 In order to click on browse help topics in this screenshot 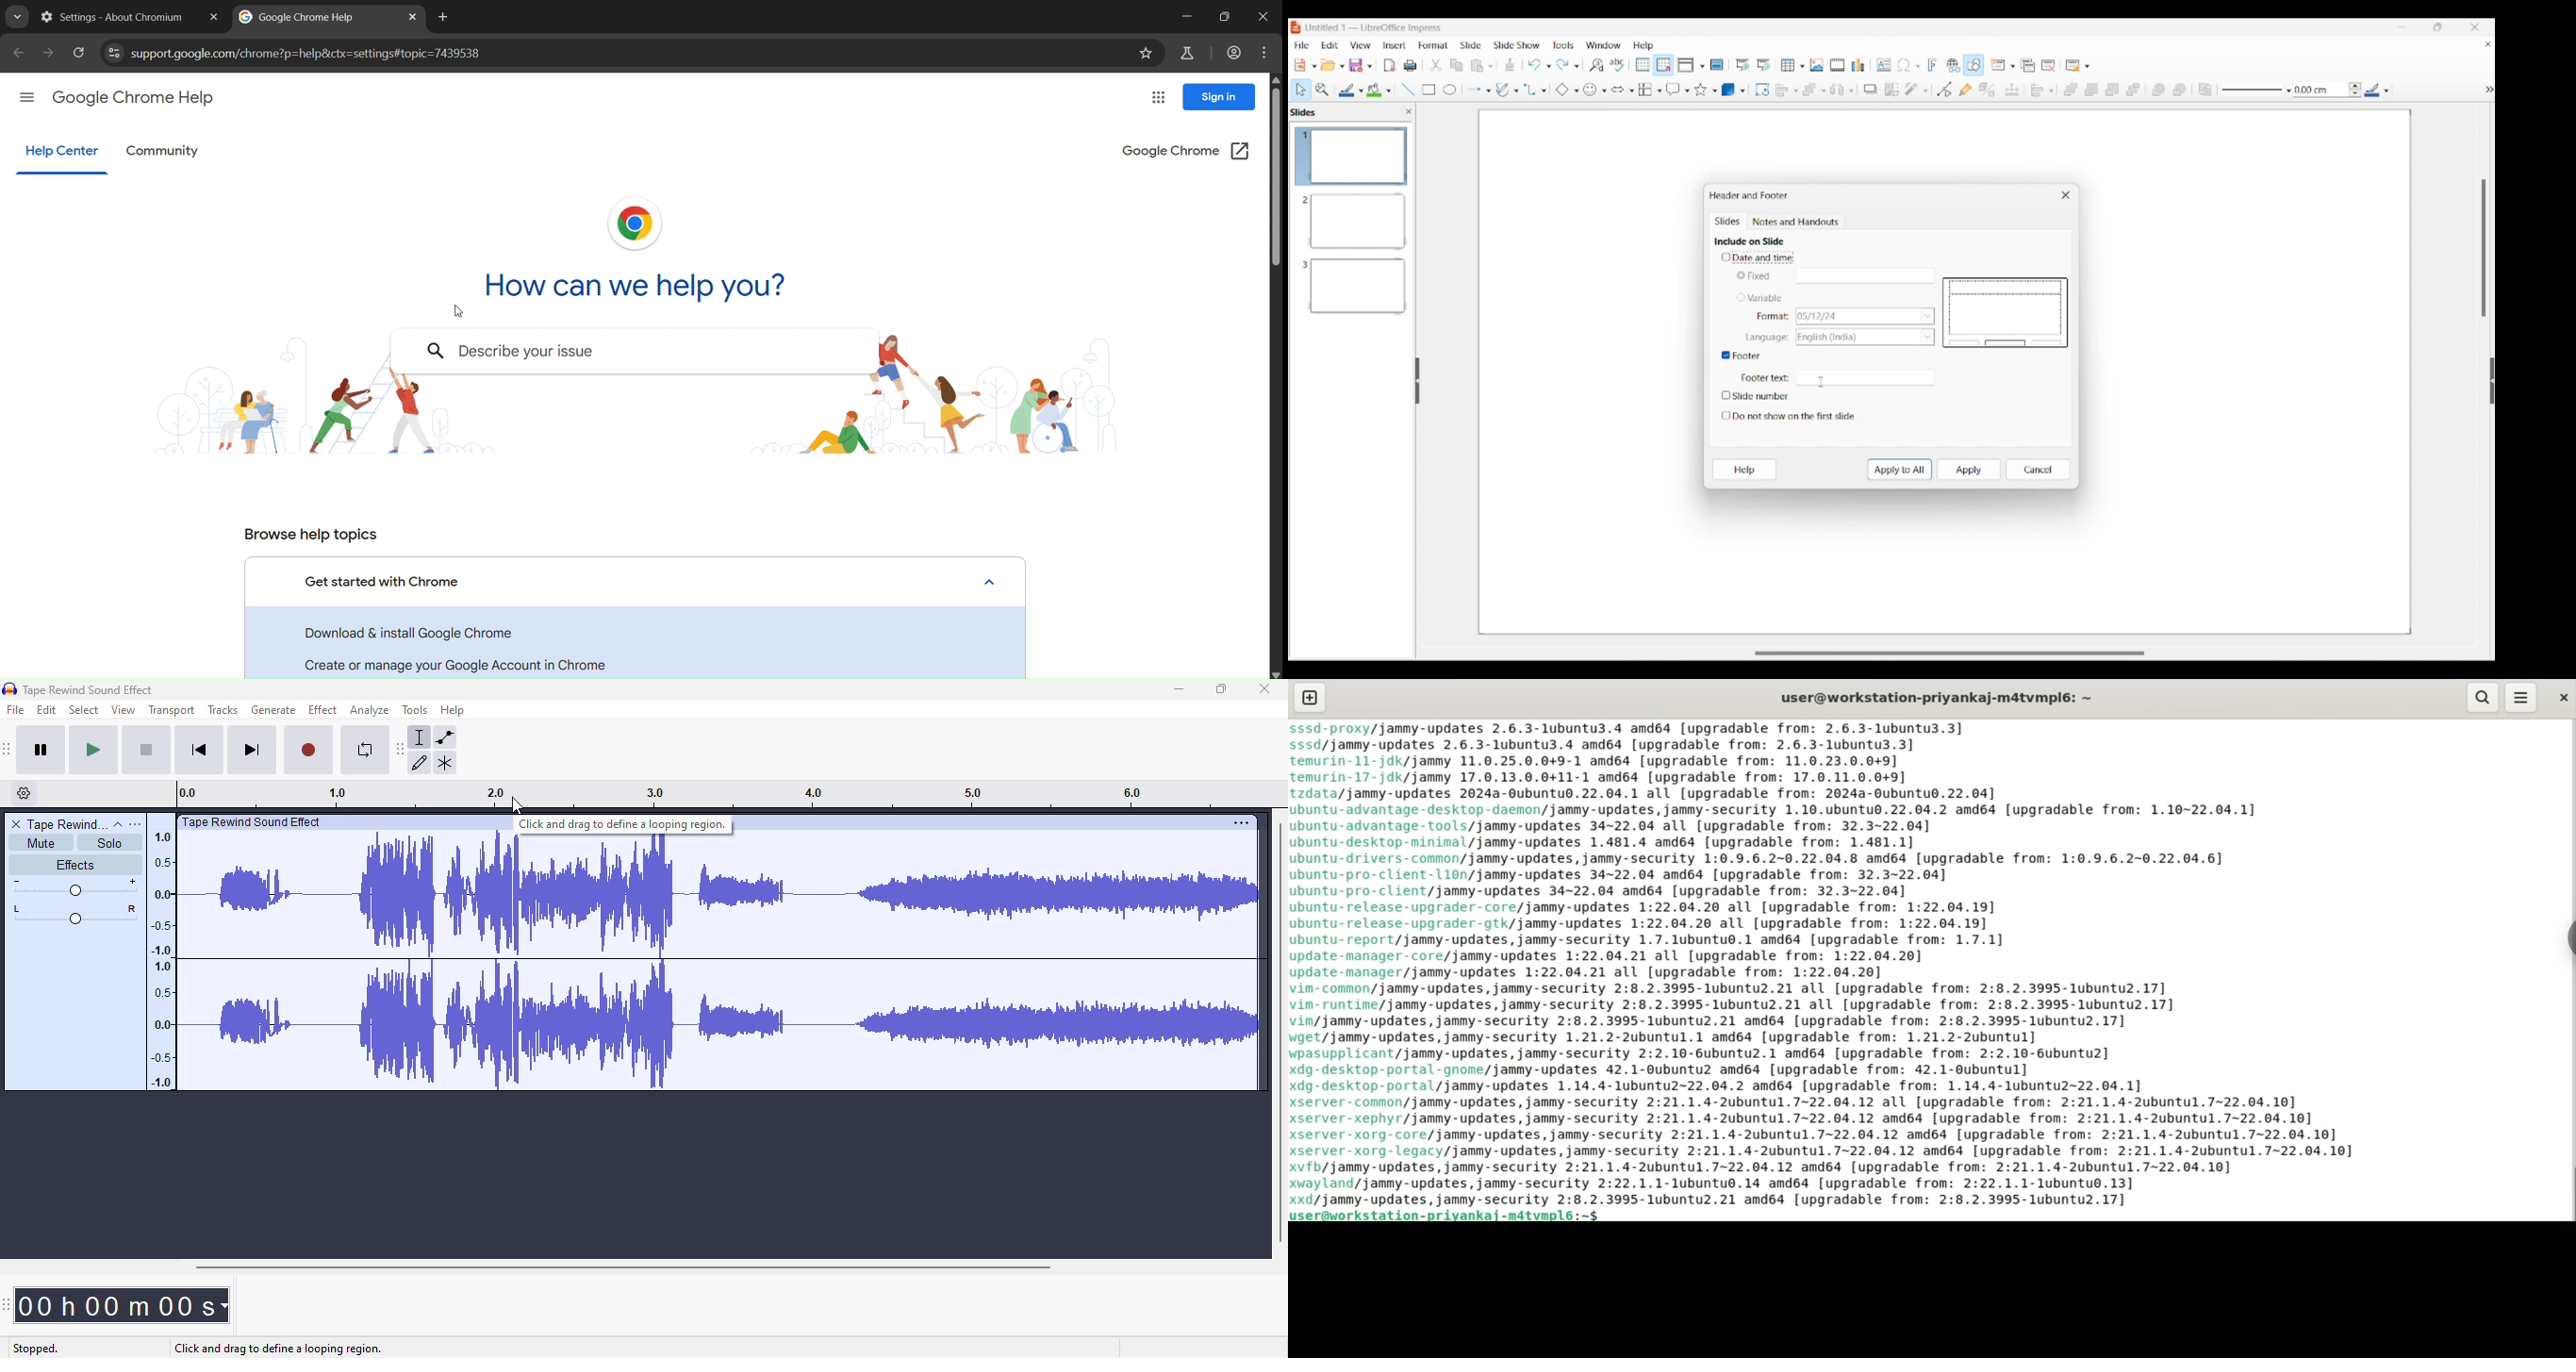, I will do `click(309, 532)`.